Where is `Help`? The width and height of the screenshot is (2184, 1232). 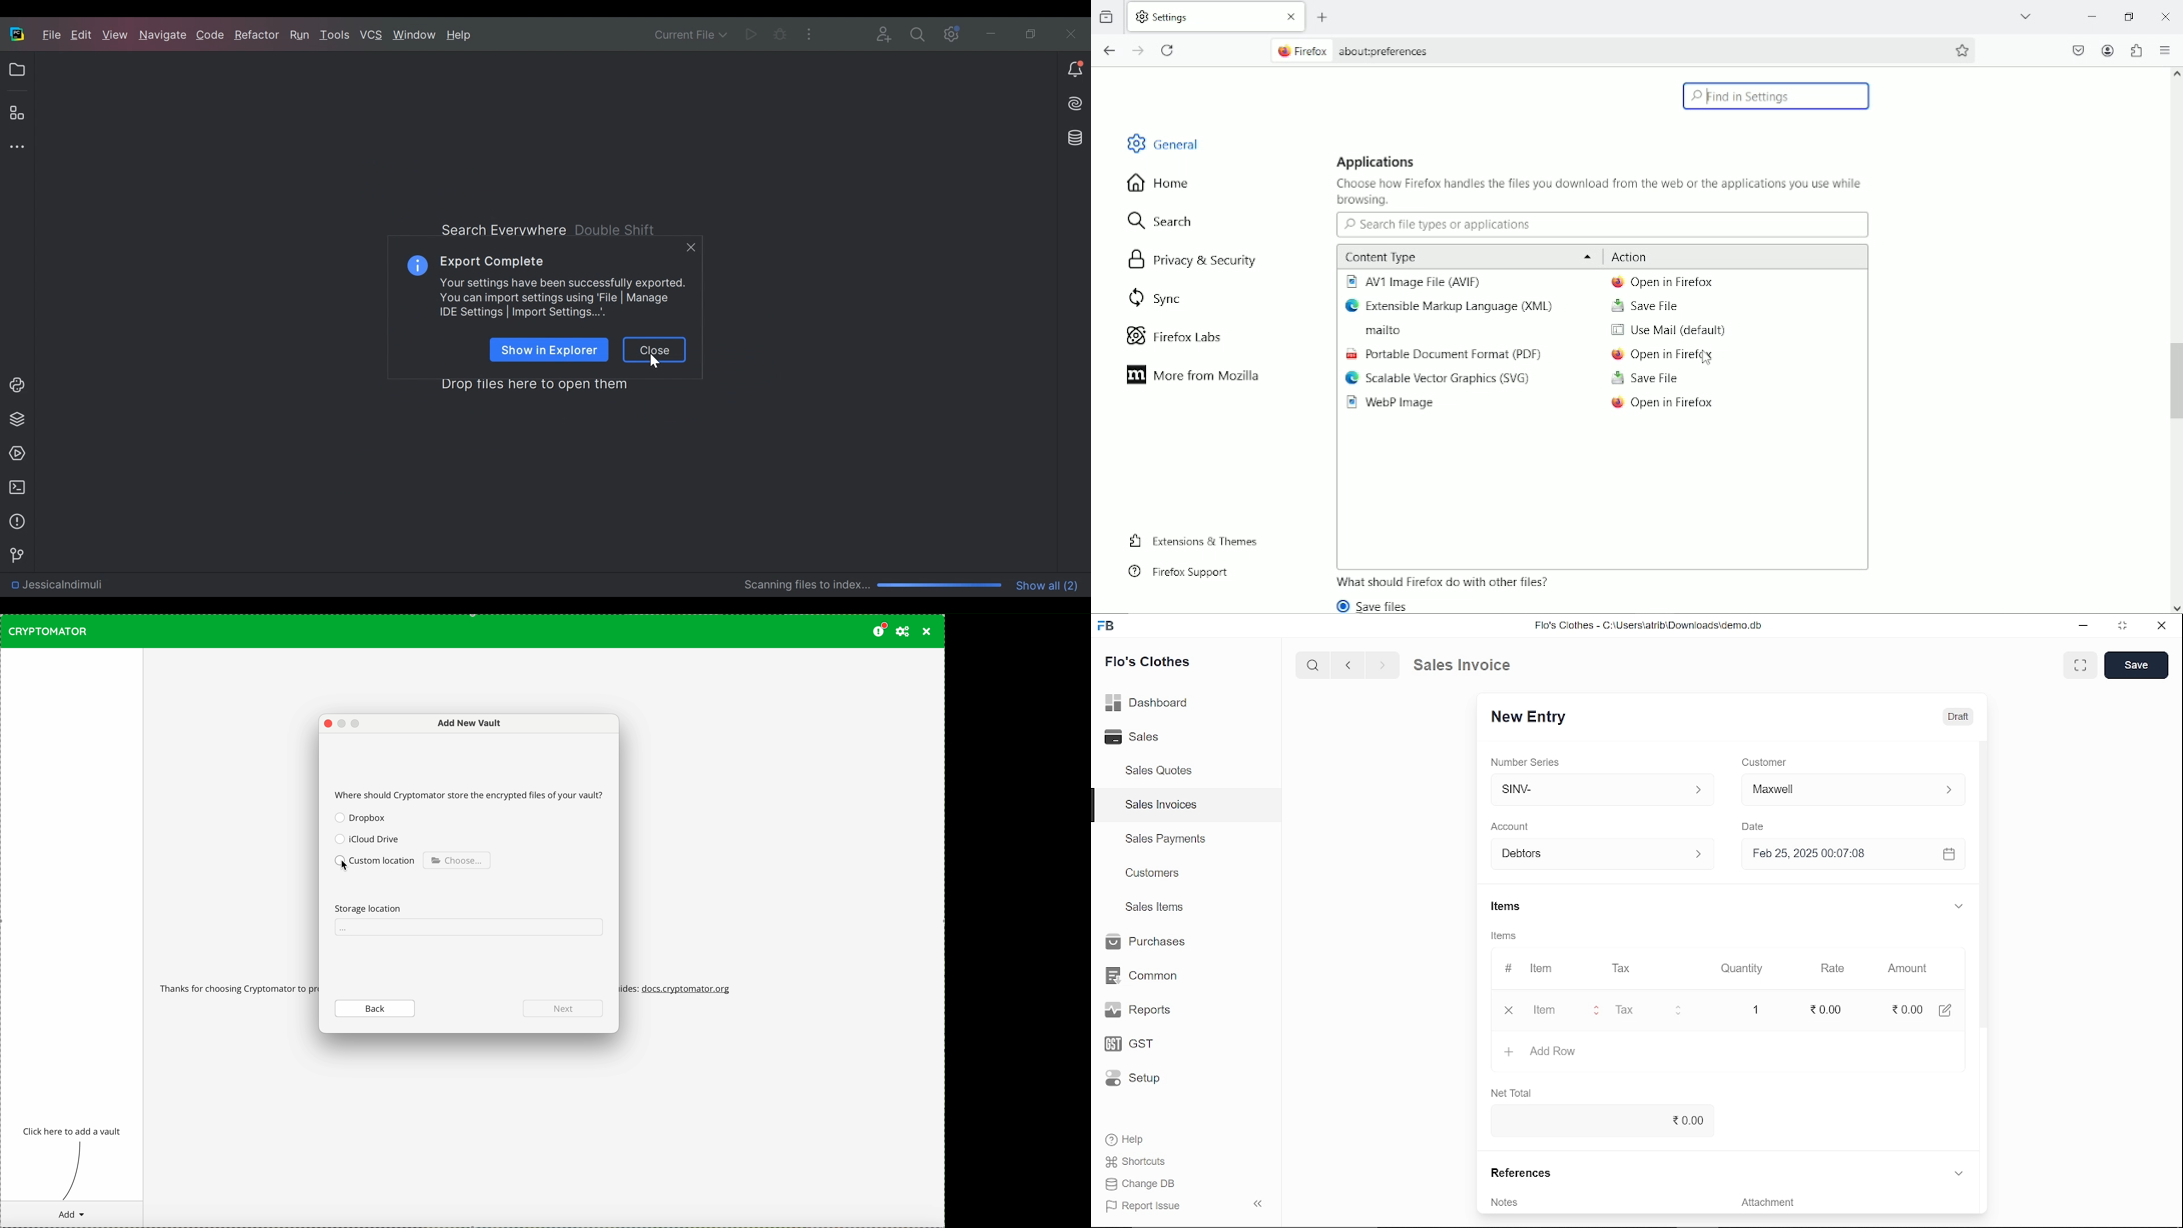
Help is located at coordinates (1127, 1139).